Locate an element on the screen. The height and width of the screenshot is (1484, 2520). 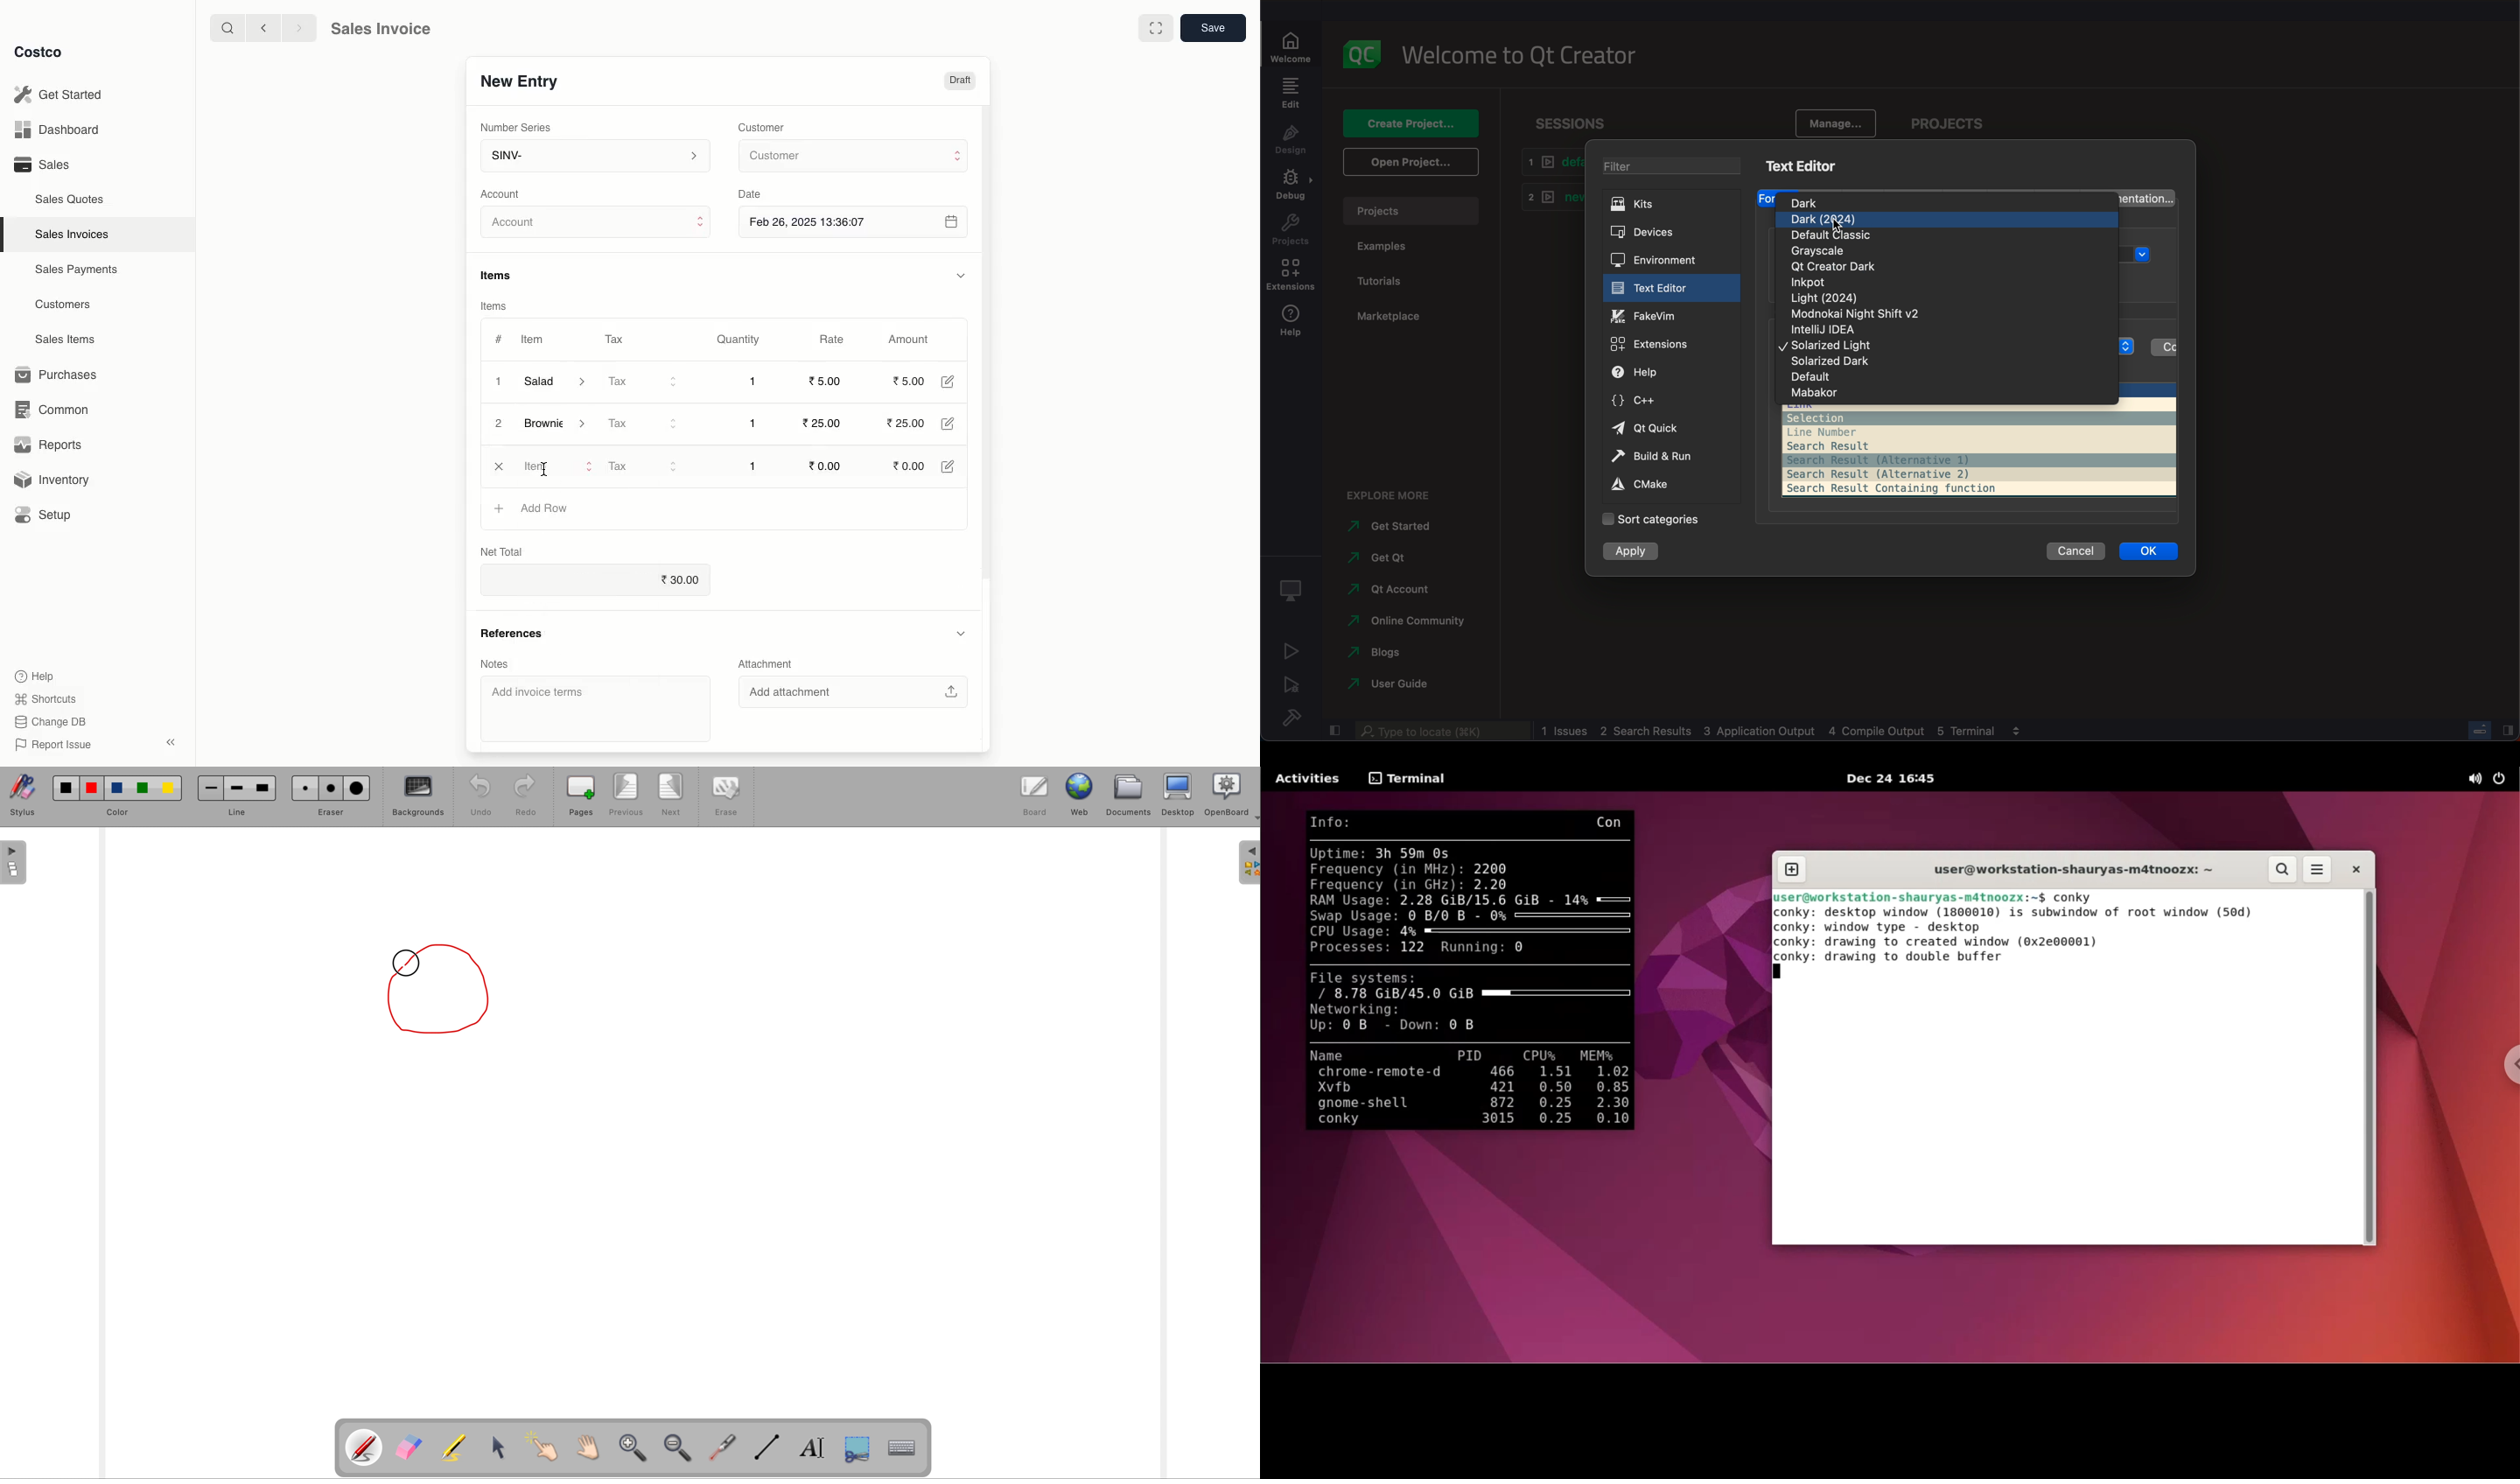
Brownie is located at coordinates (559, 425).